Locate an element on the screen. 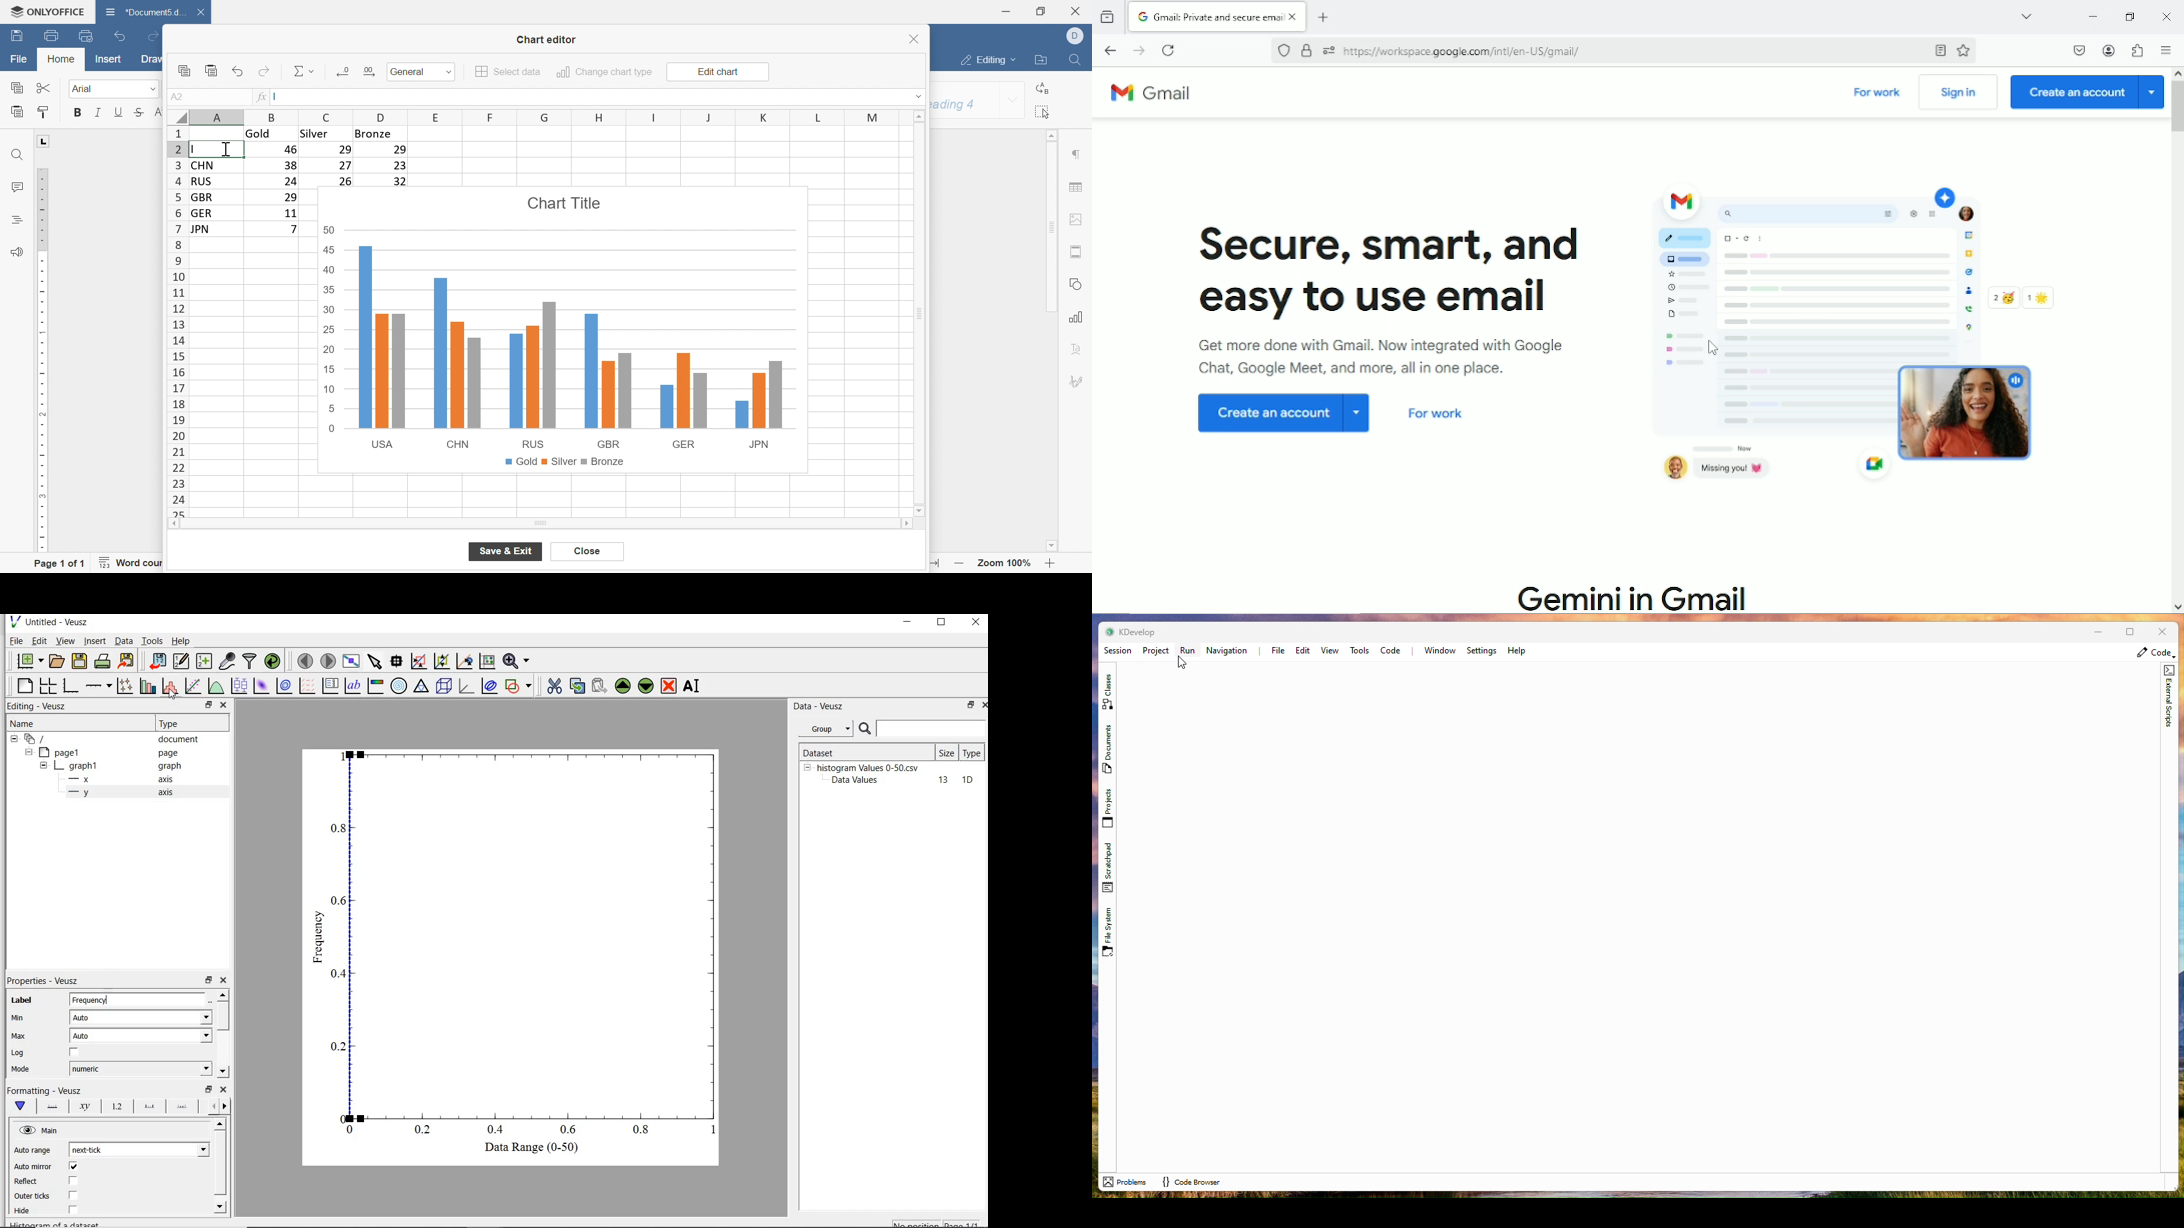 The image size is (2184, 1232). File System is located at coordinates (1108, 930).